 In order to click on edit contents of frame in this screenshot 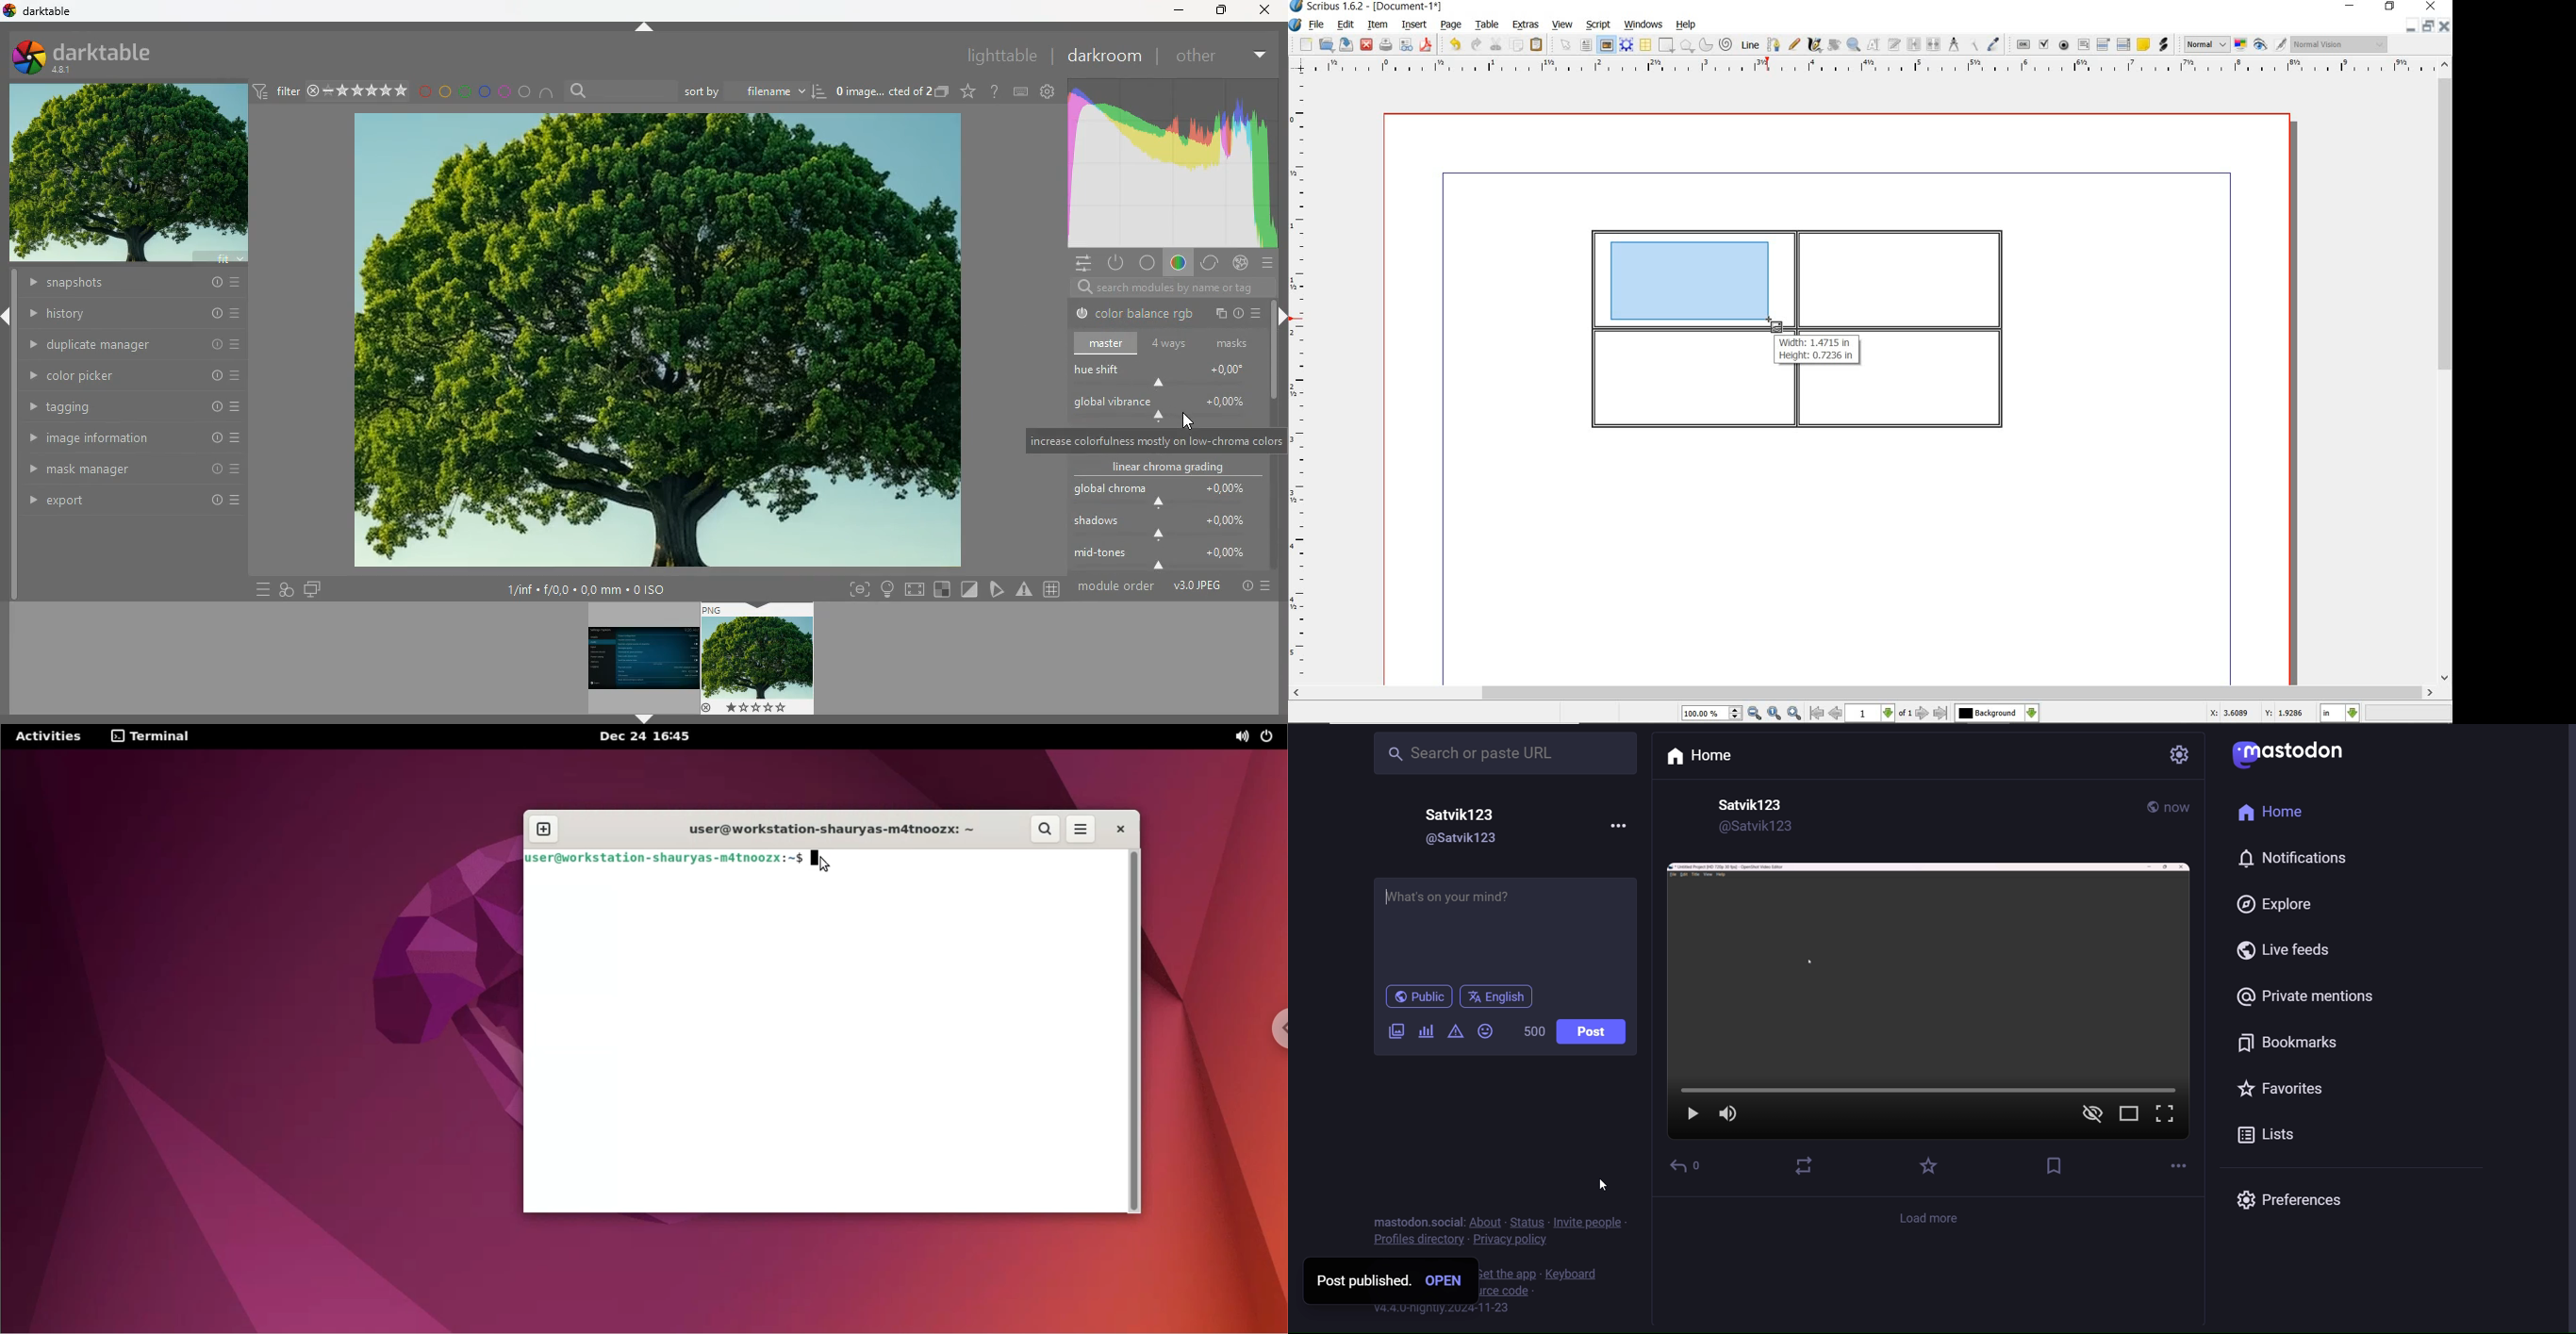, I will do `click(1874, 45)`.